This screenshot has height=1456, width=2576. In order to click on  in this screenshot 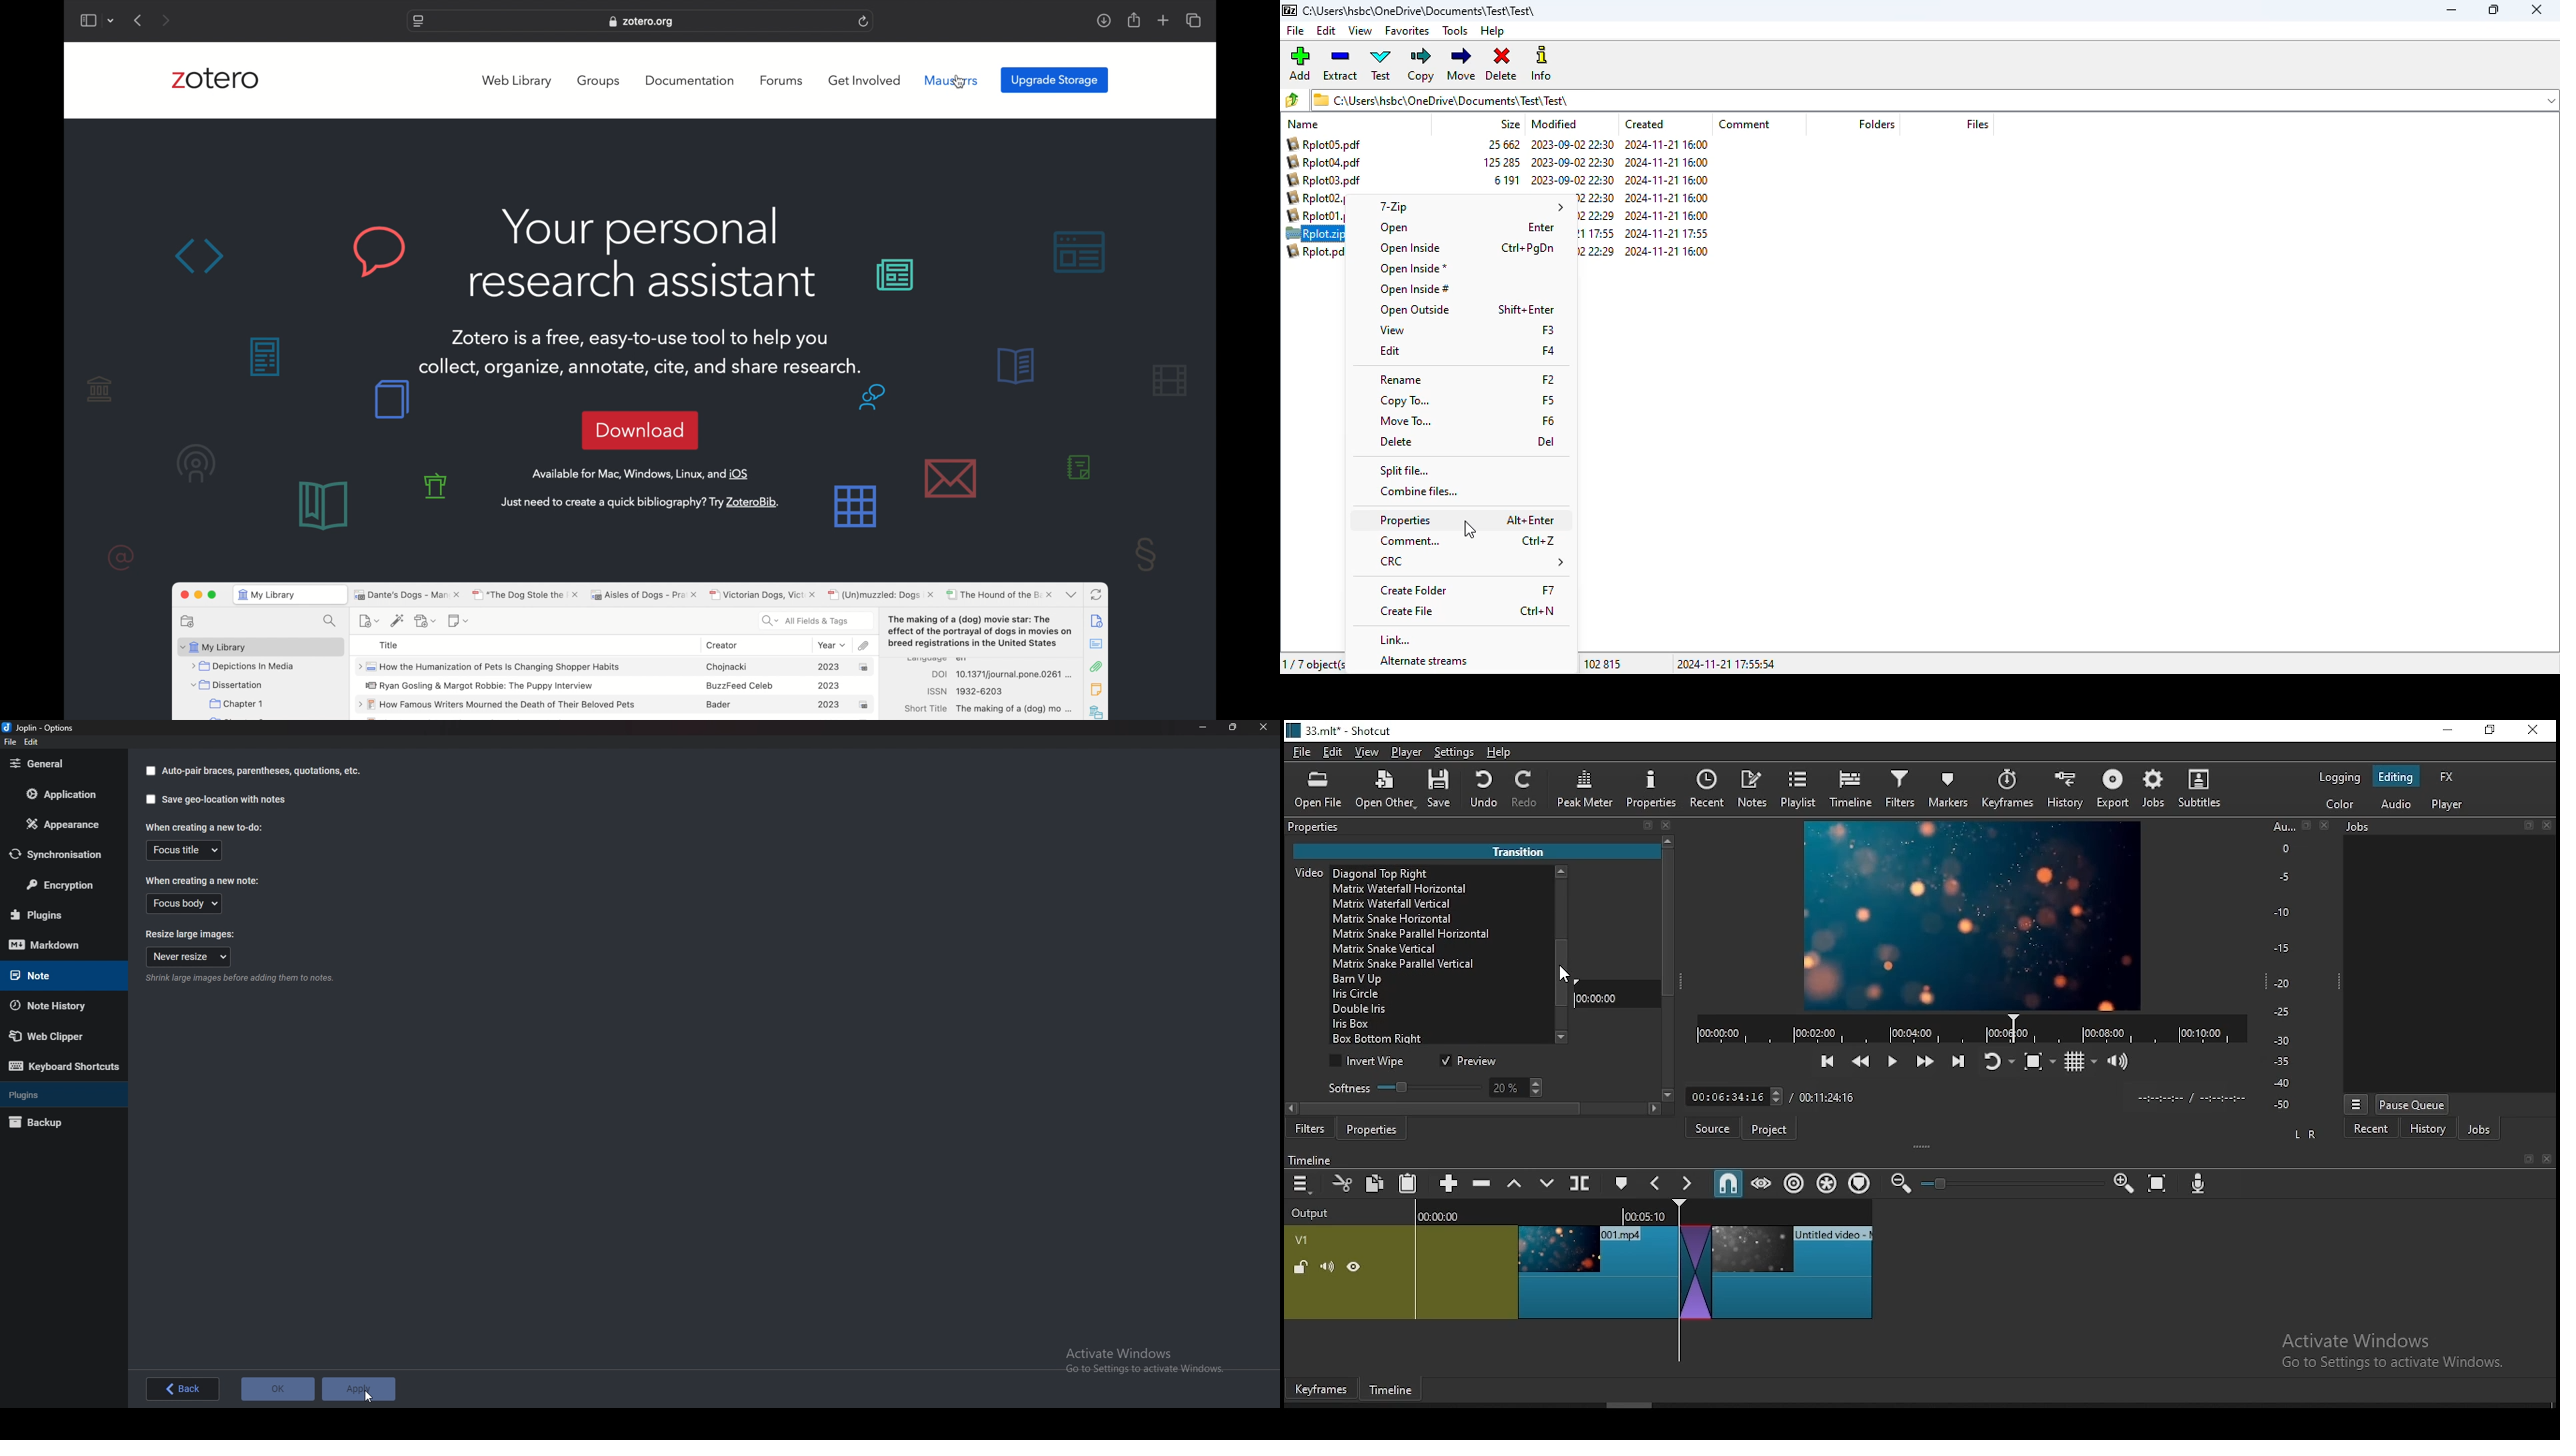, I will do `click(2530, 826)`.